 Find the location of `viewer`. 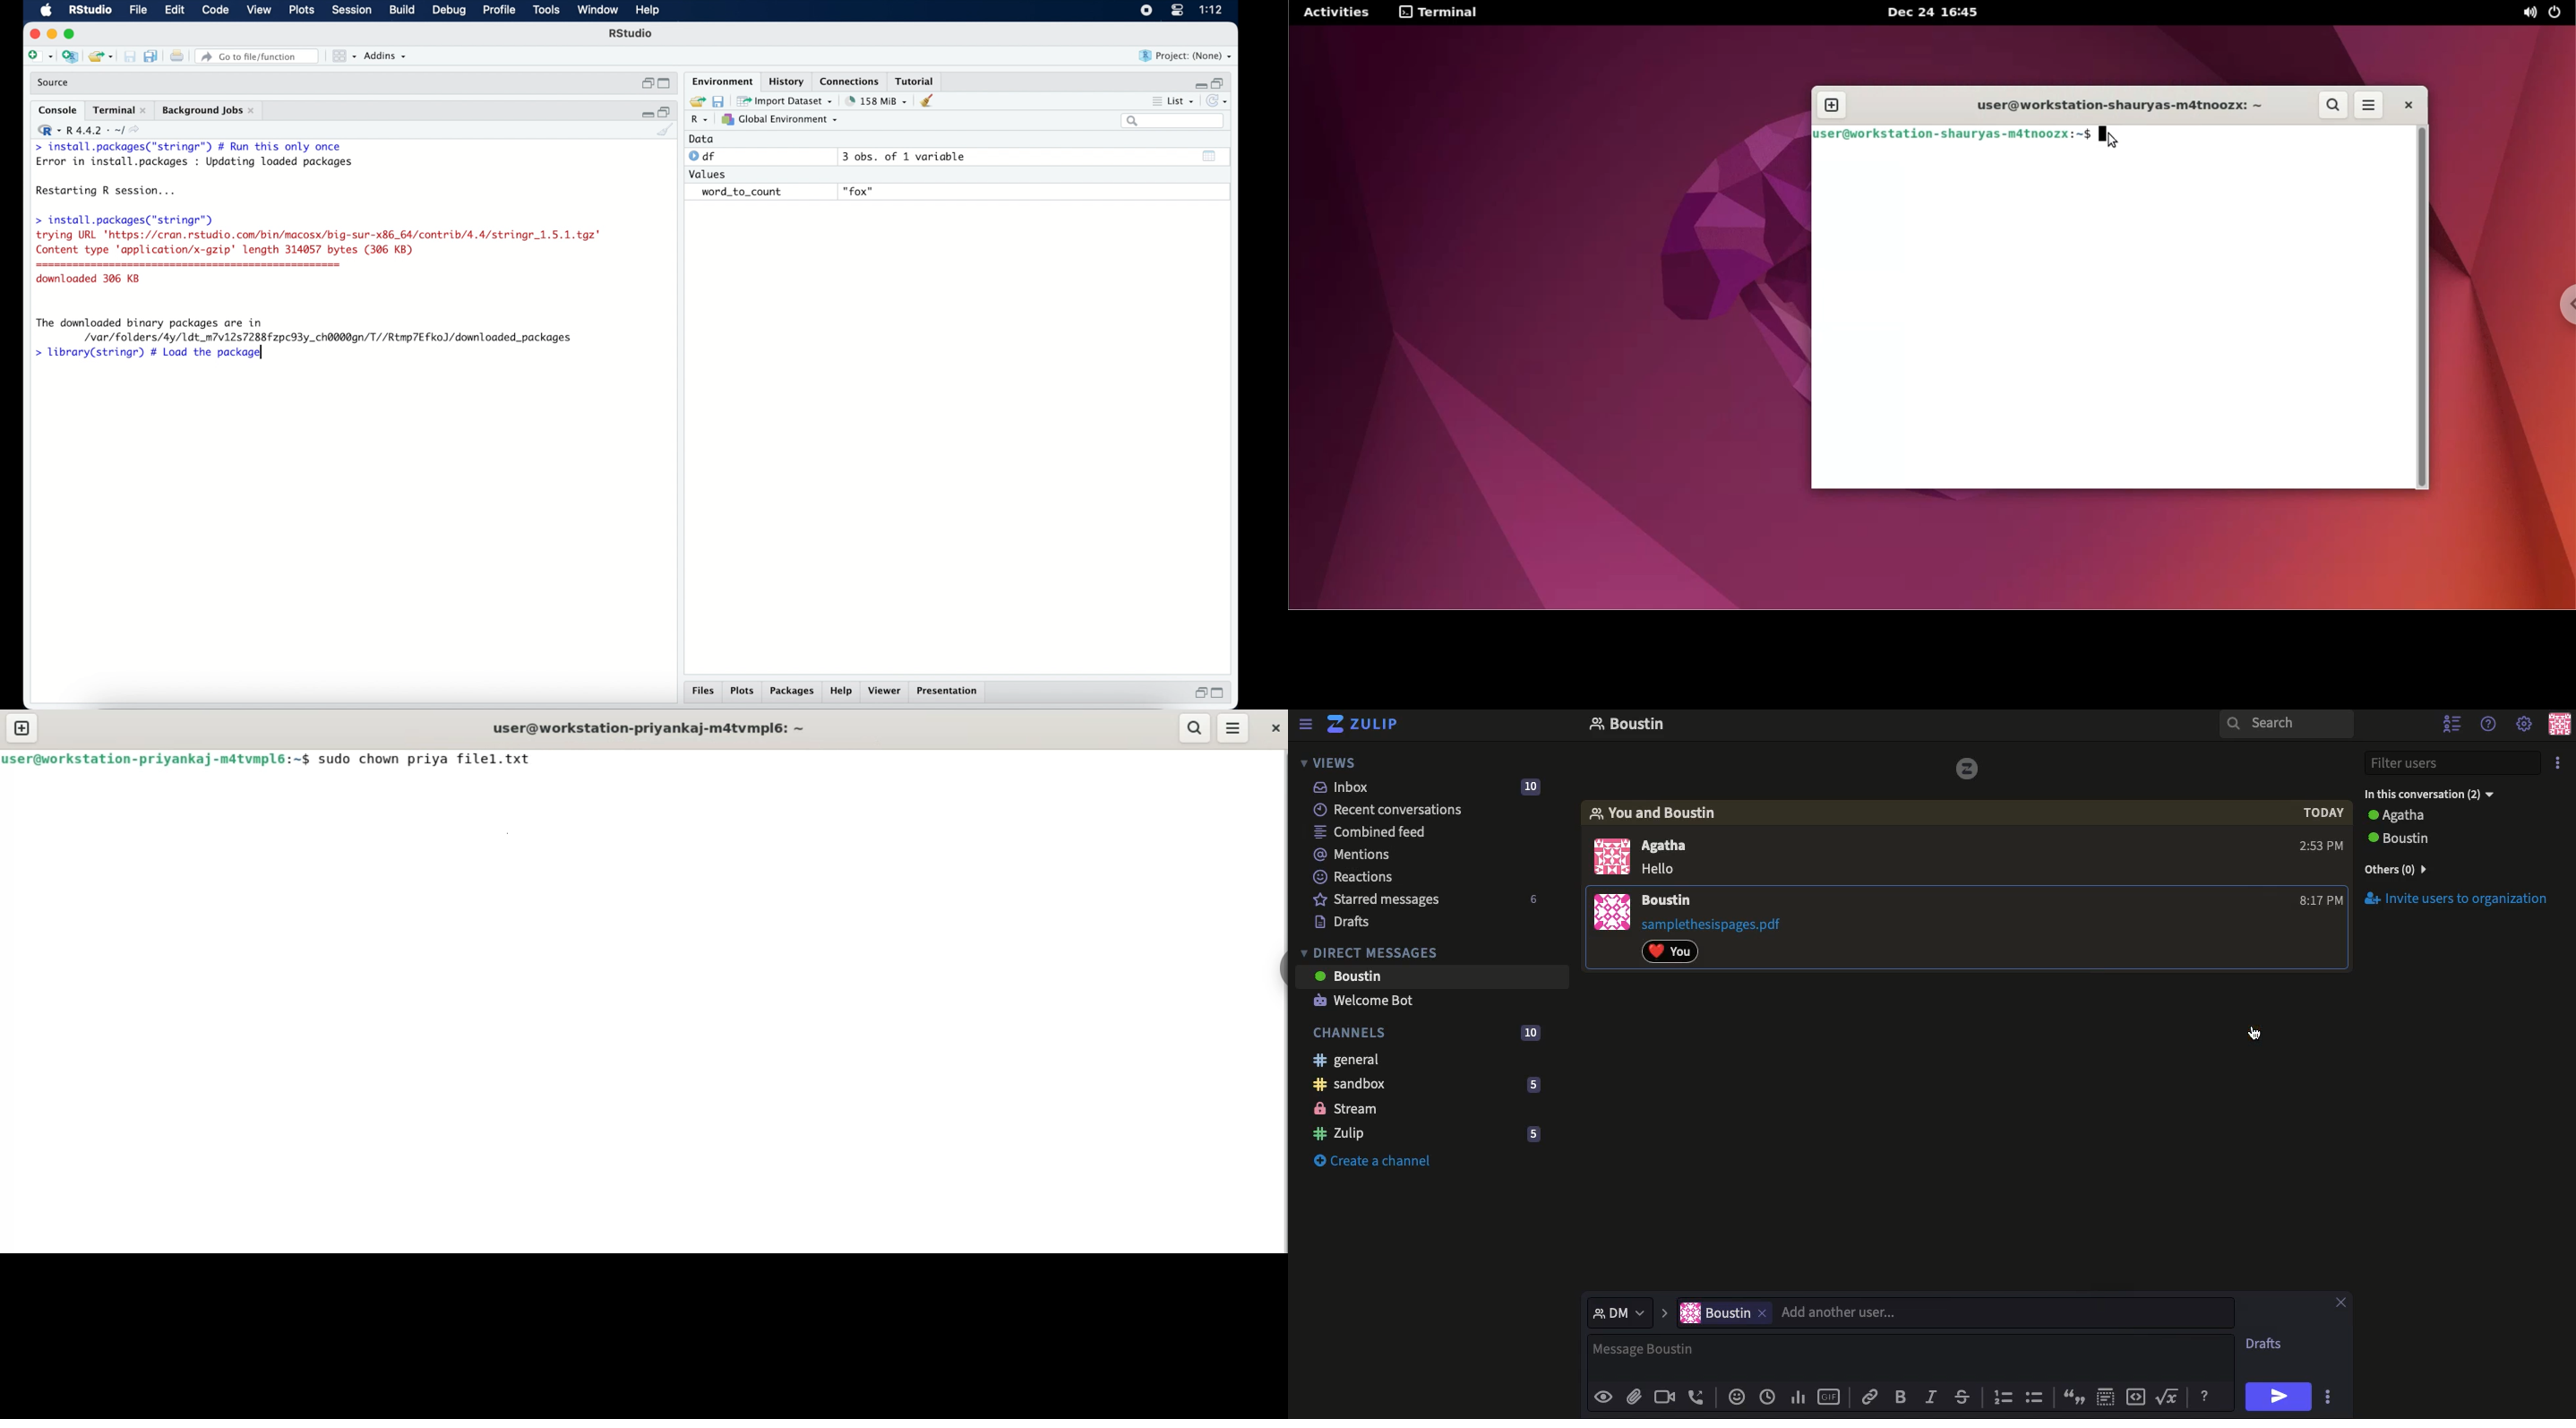

viewer is located at coordinates (885, 691).